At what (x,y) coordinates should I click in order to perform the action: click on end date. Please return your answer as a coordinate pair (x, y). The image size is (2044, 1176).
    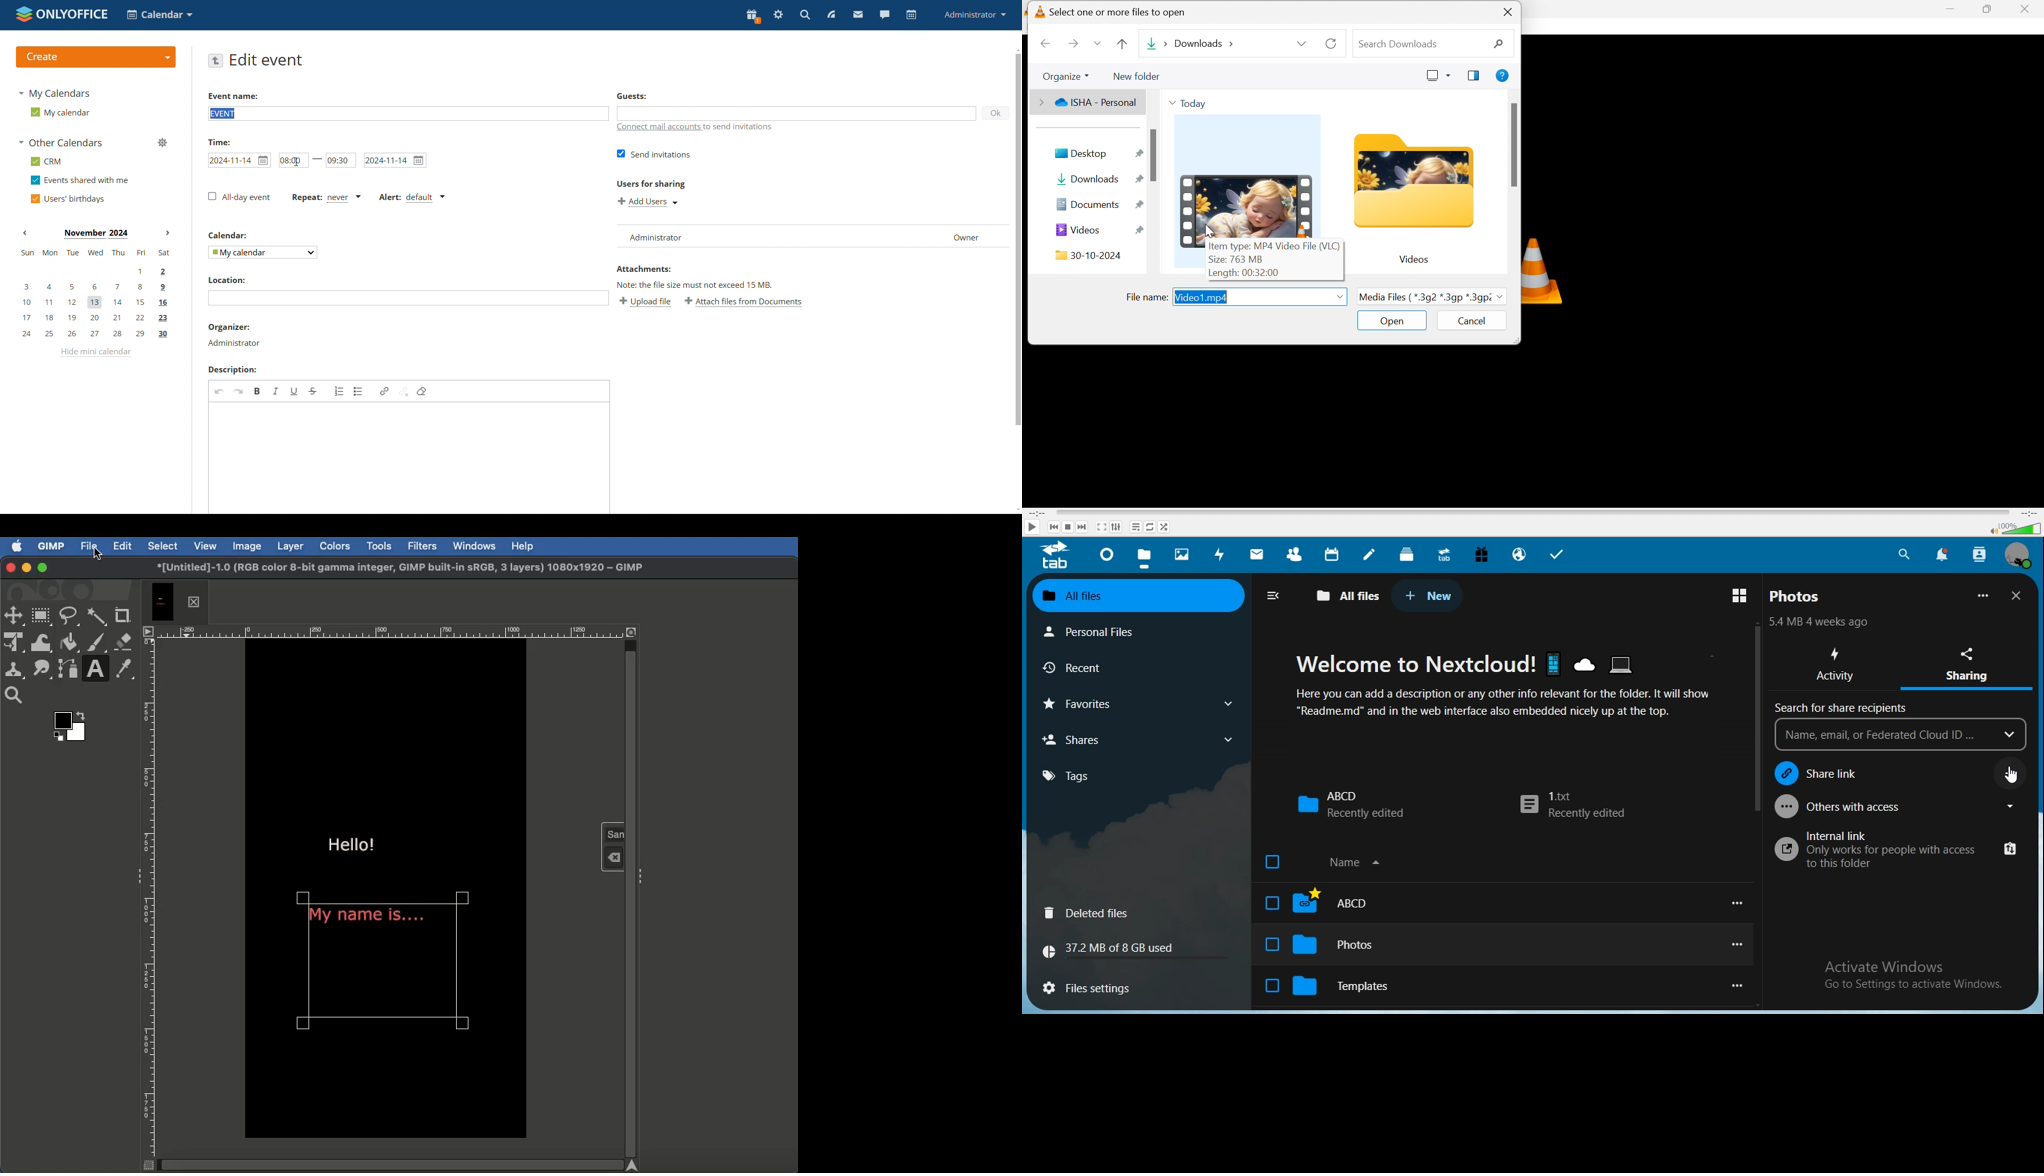
    Looking at the image, I should click on (394, 160).